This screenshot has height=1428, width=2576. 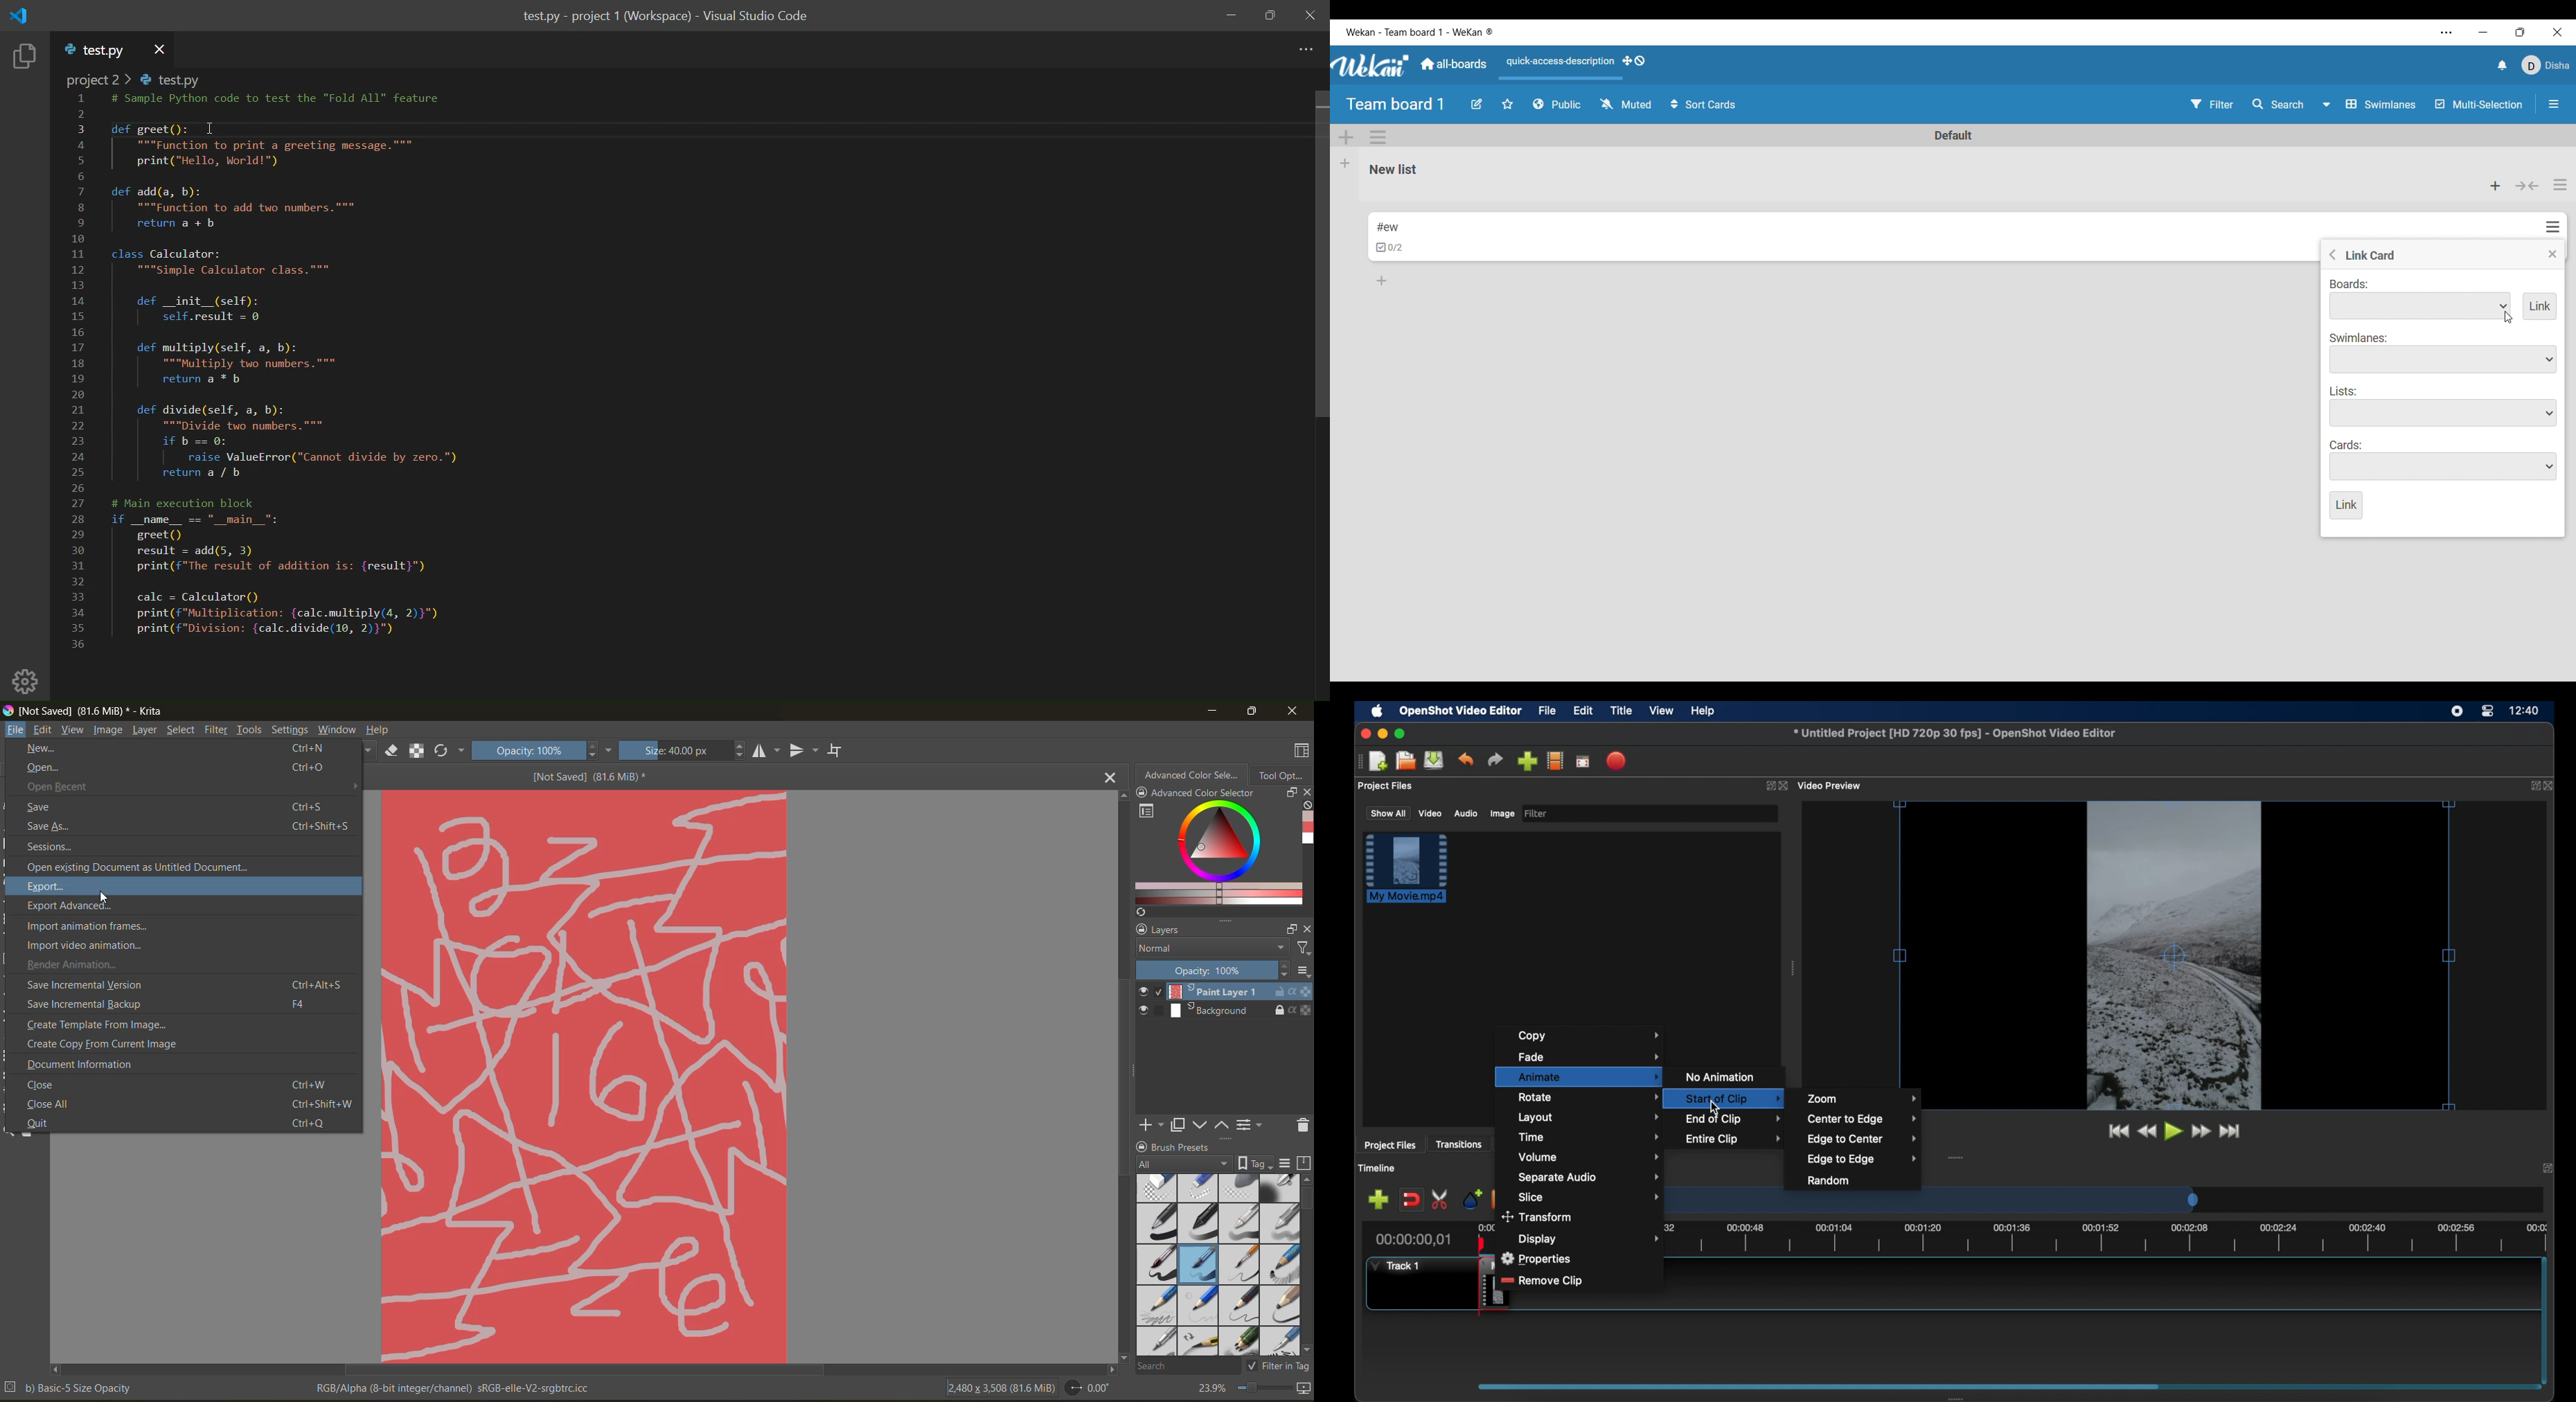 I want to click on tool options, so click(x=1282, y=774).